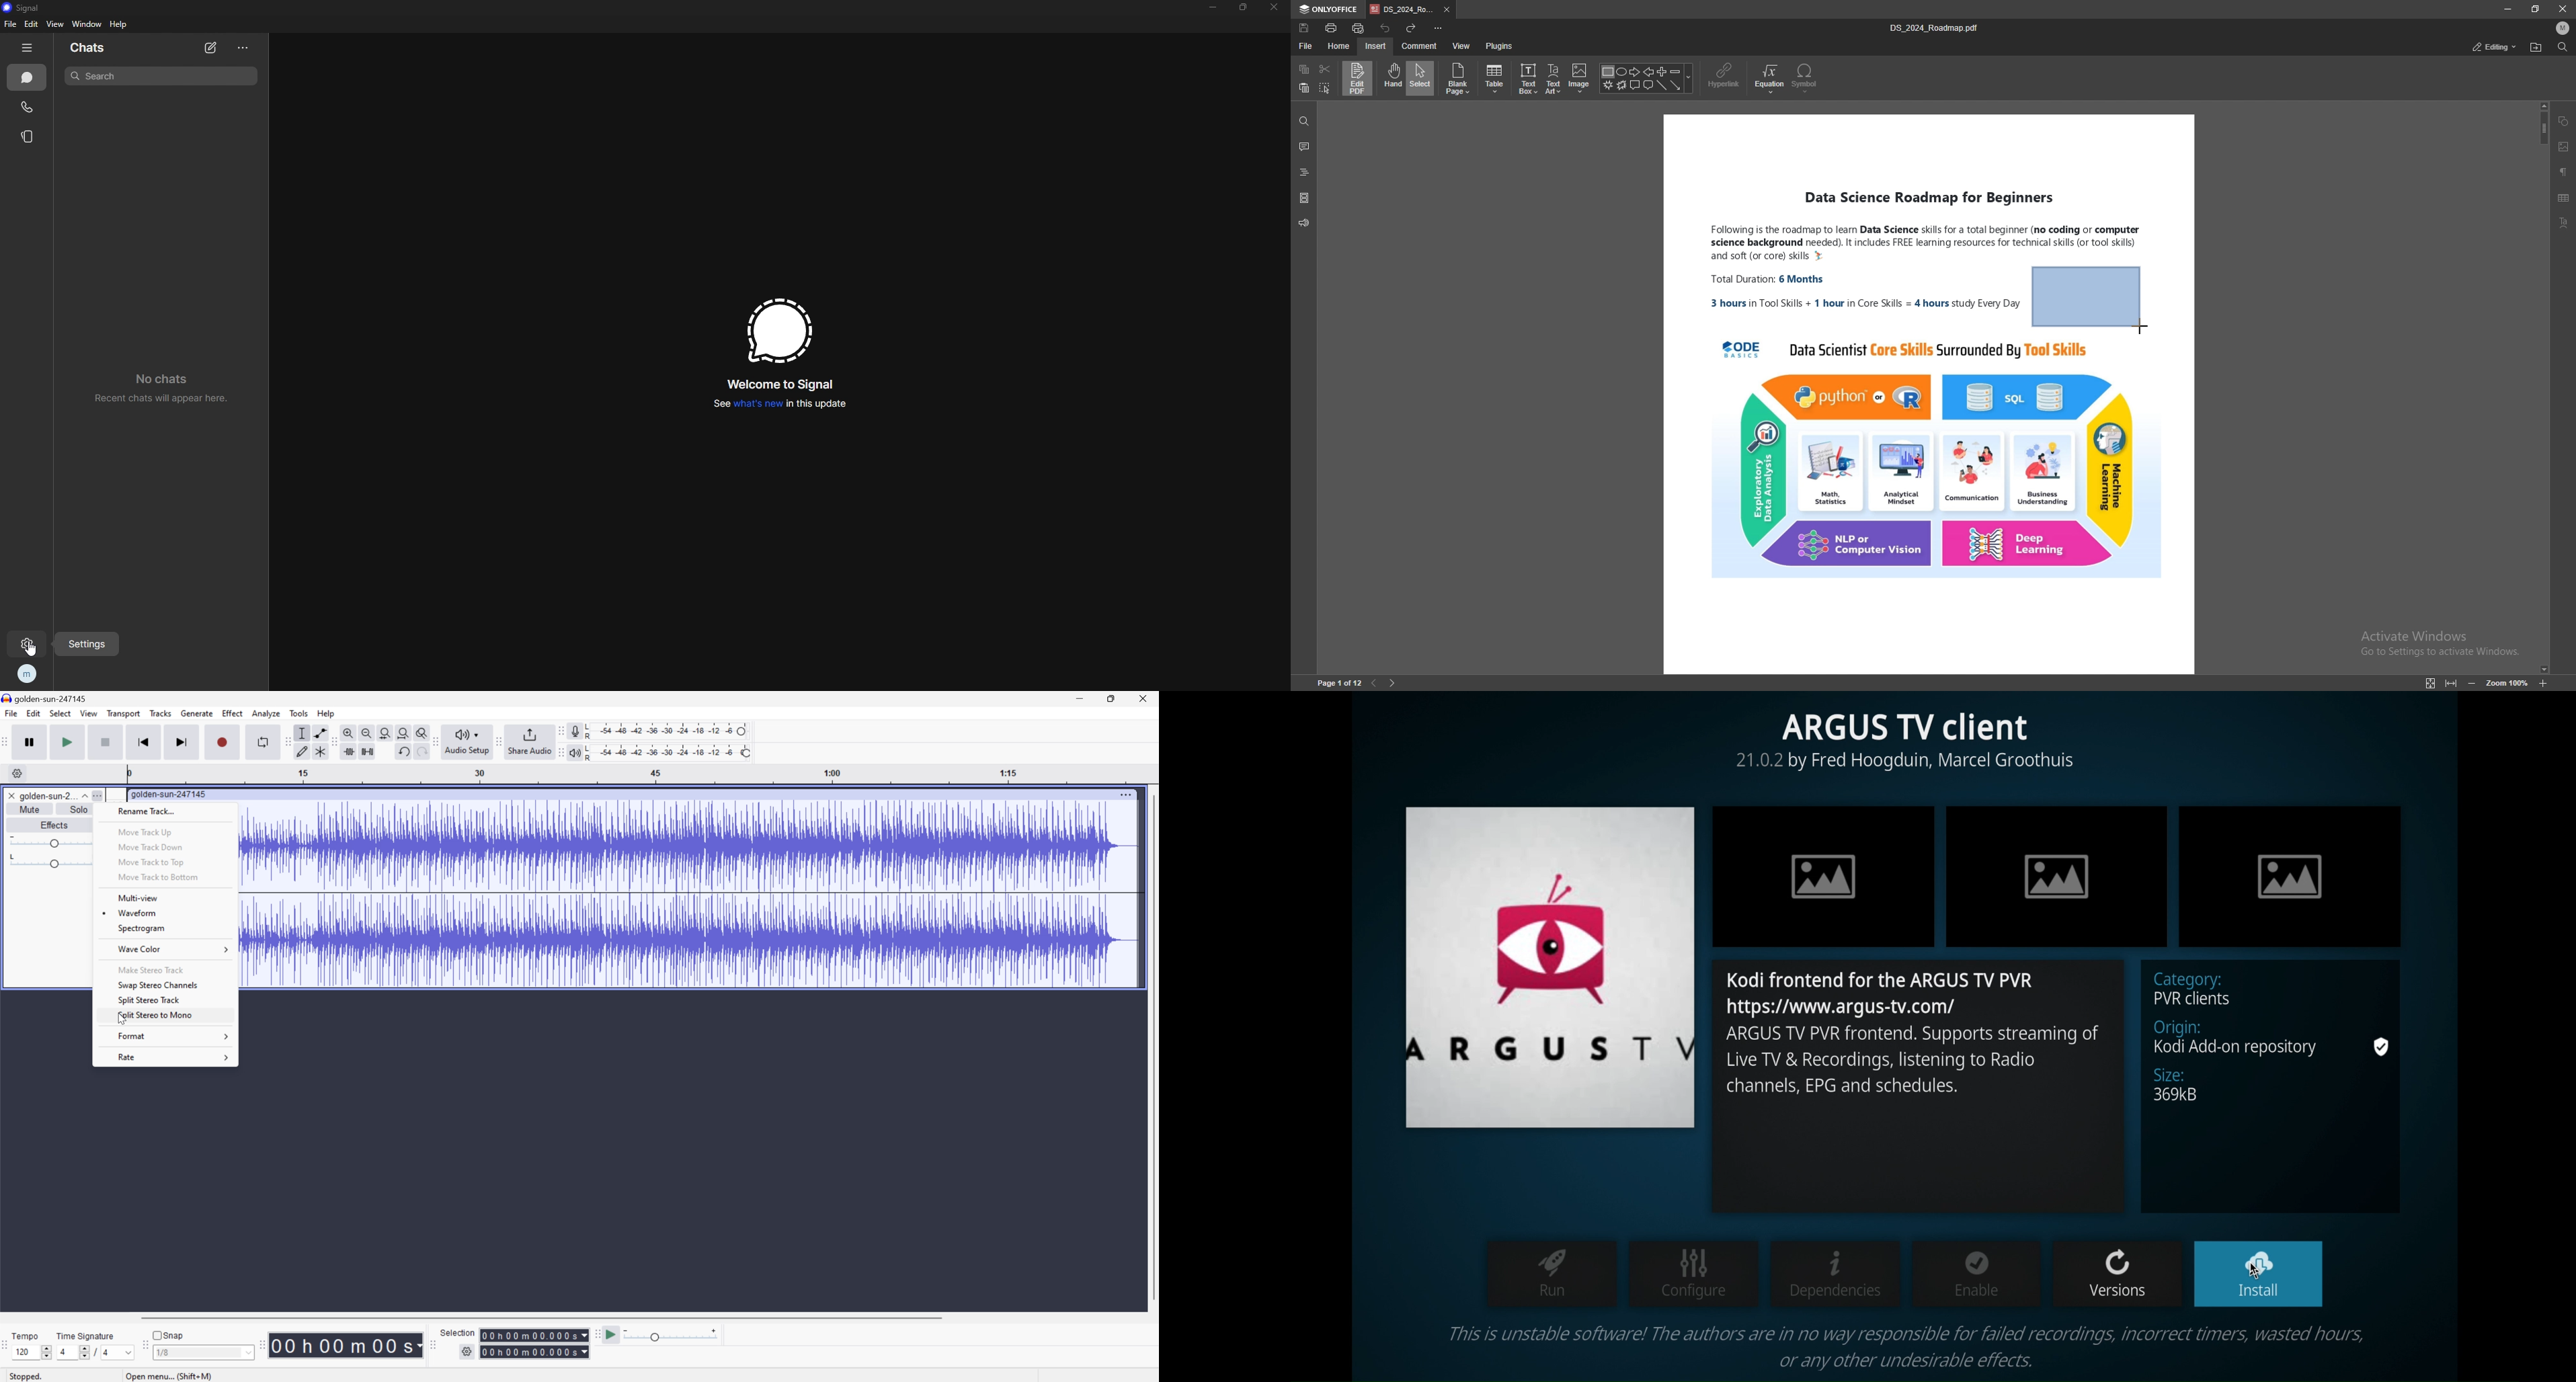 The image size is (2576, 1400). Describe the element at coordinates (29, 810) in the screenshot. I see `Mute` at that location.